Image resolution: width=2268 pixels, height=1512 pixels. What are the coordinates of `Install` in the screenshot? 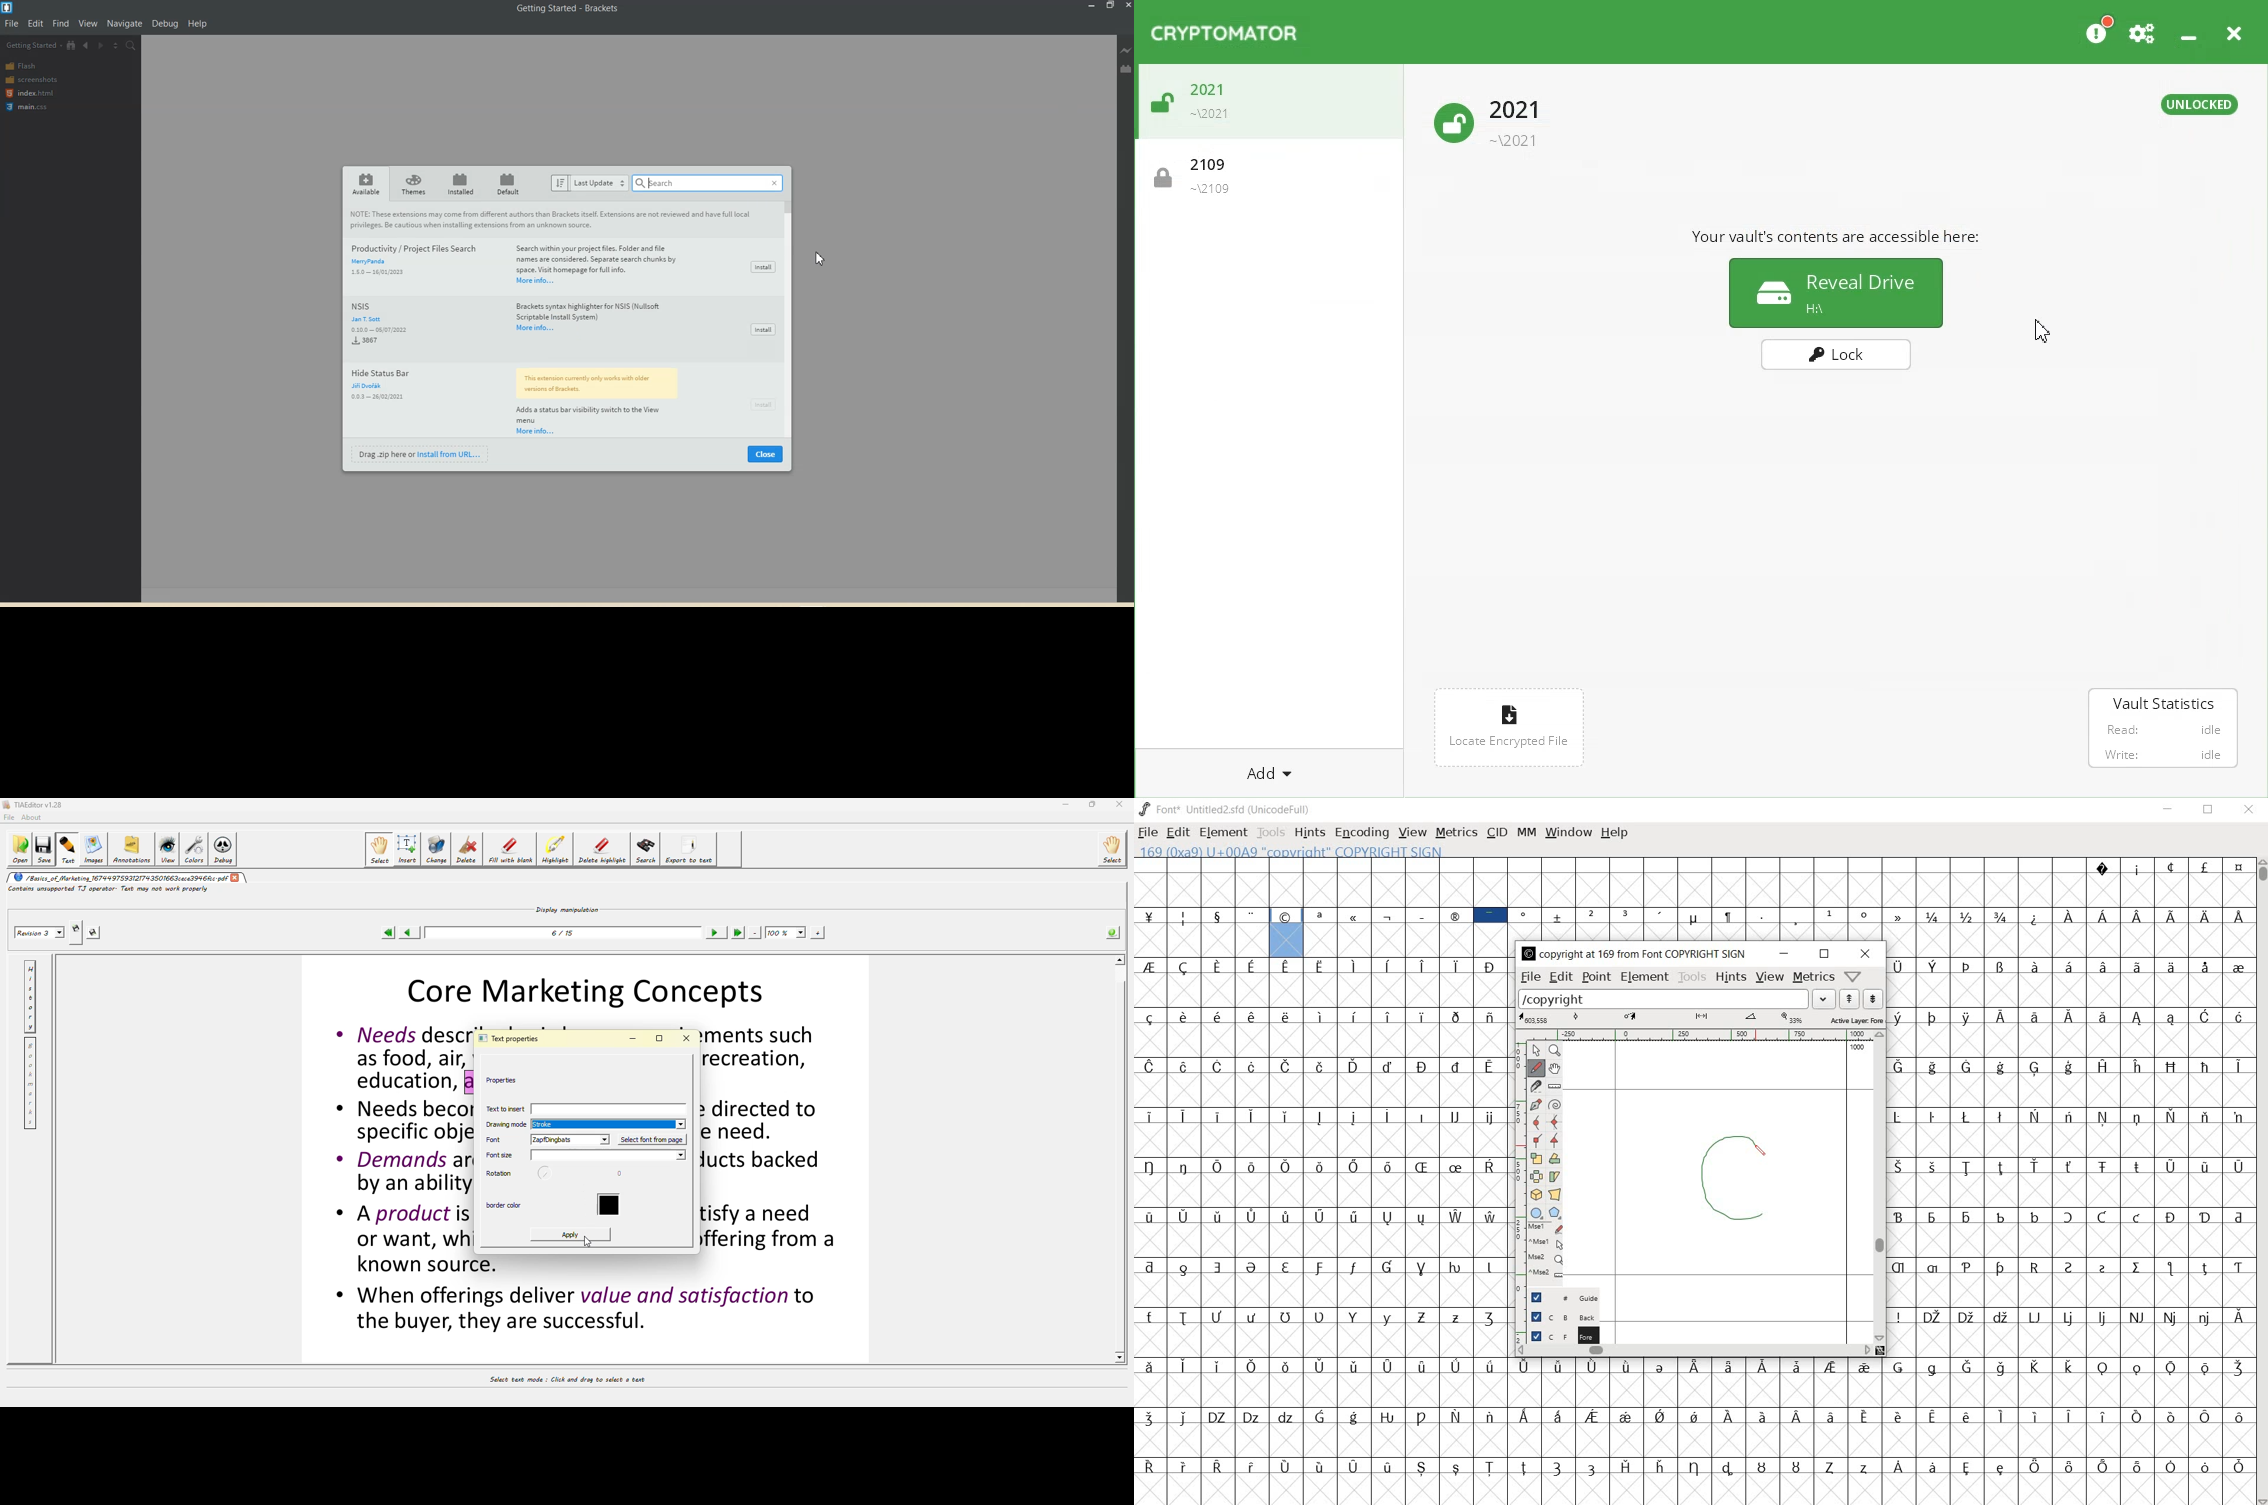 It's located at (764, 266).